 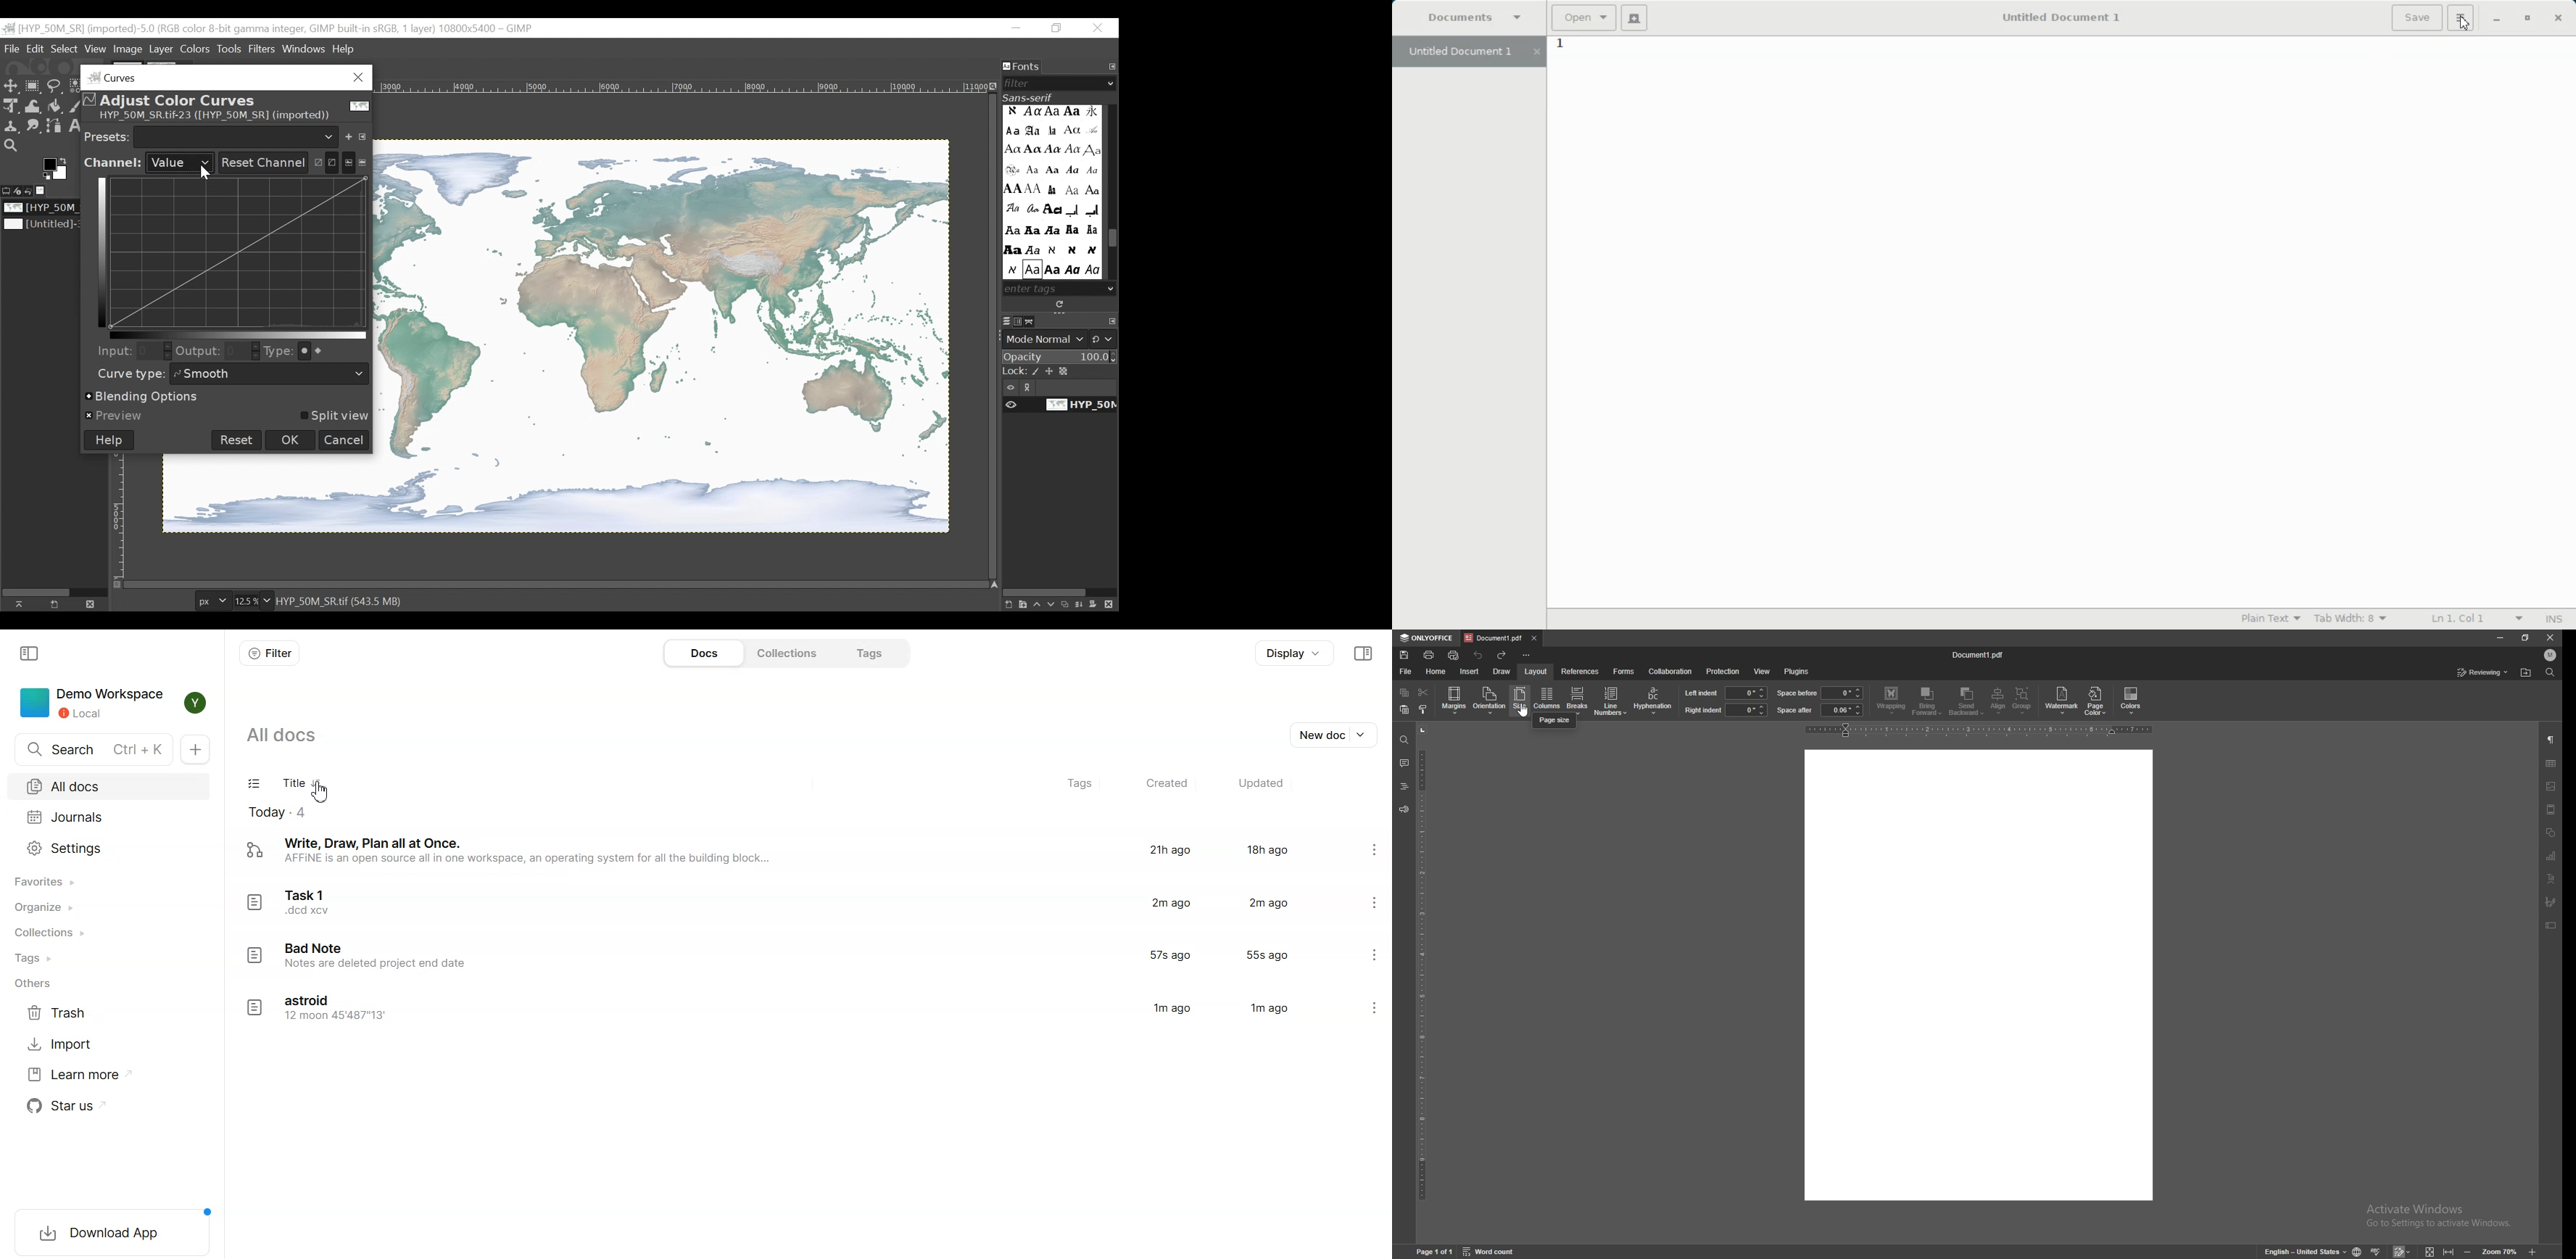 What do you see at coordinates (1268, 851) in the screenshot?
I see `18h ago` at bounding box center [1268, 851].